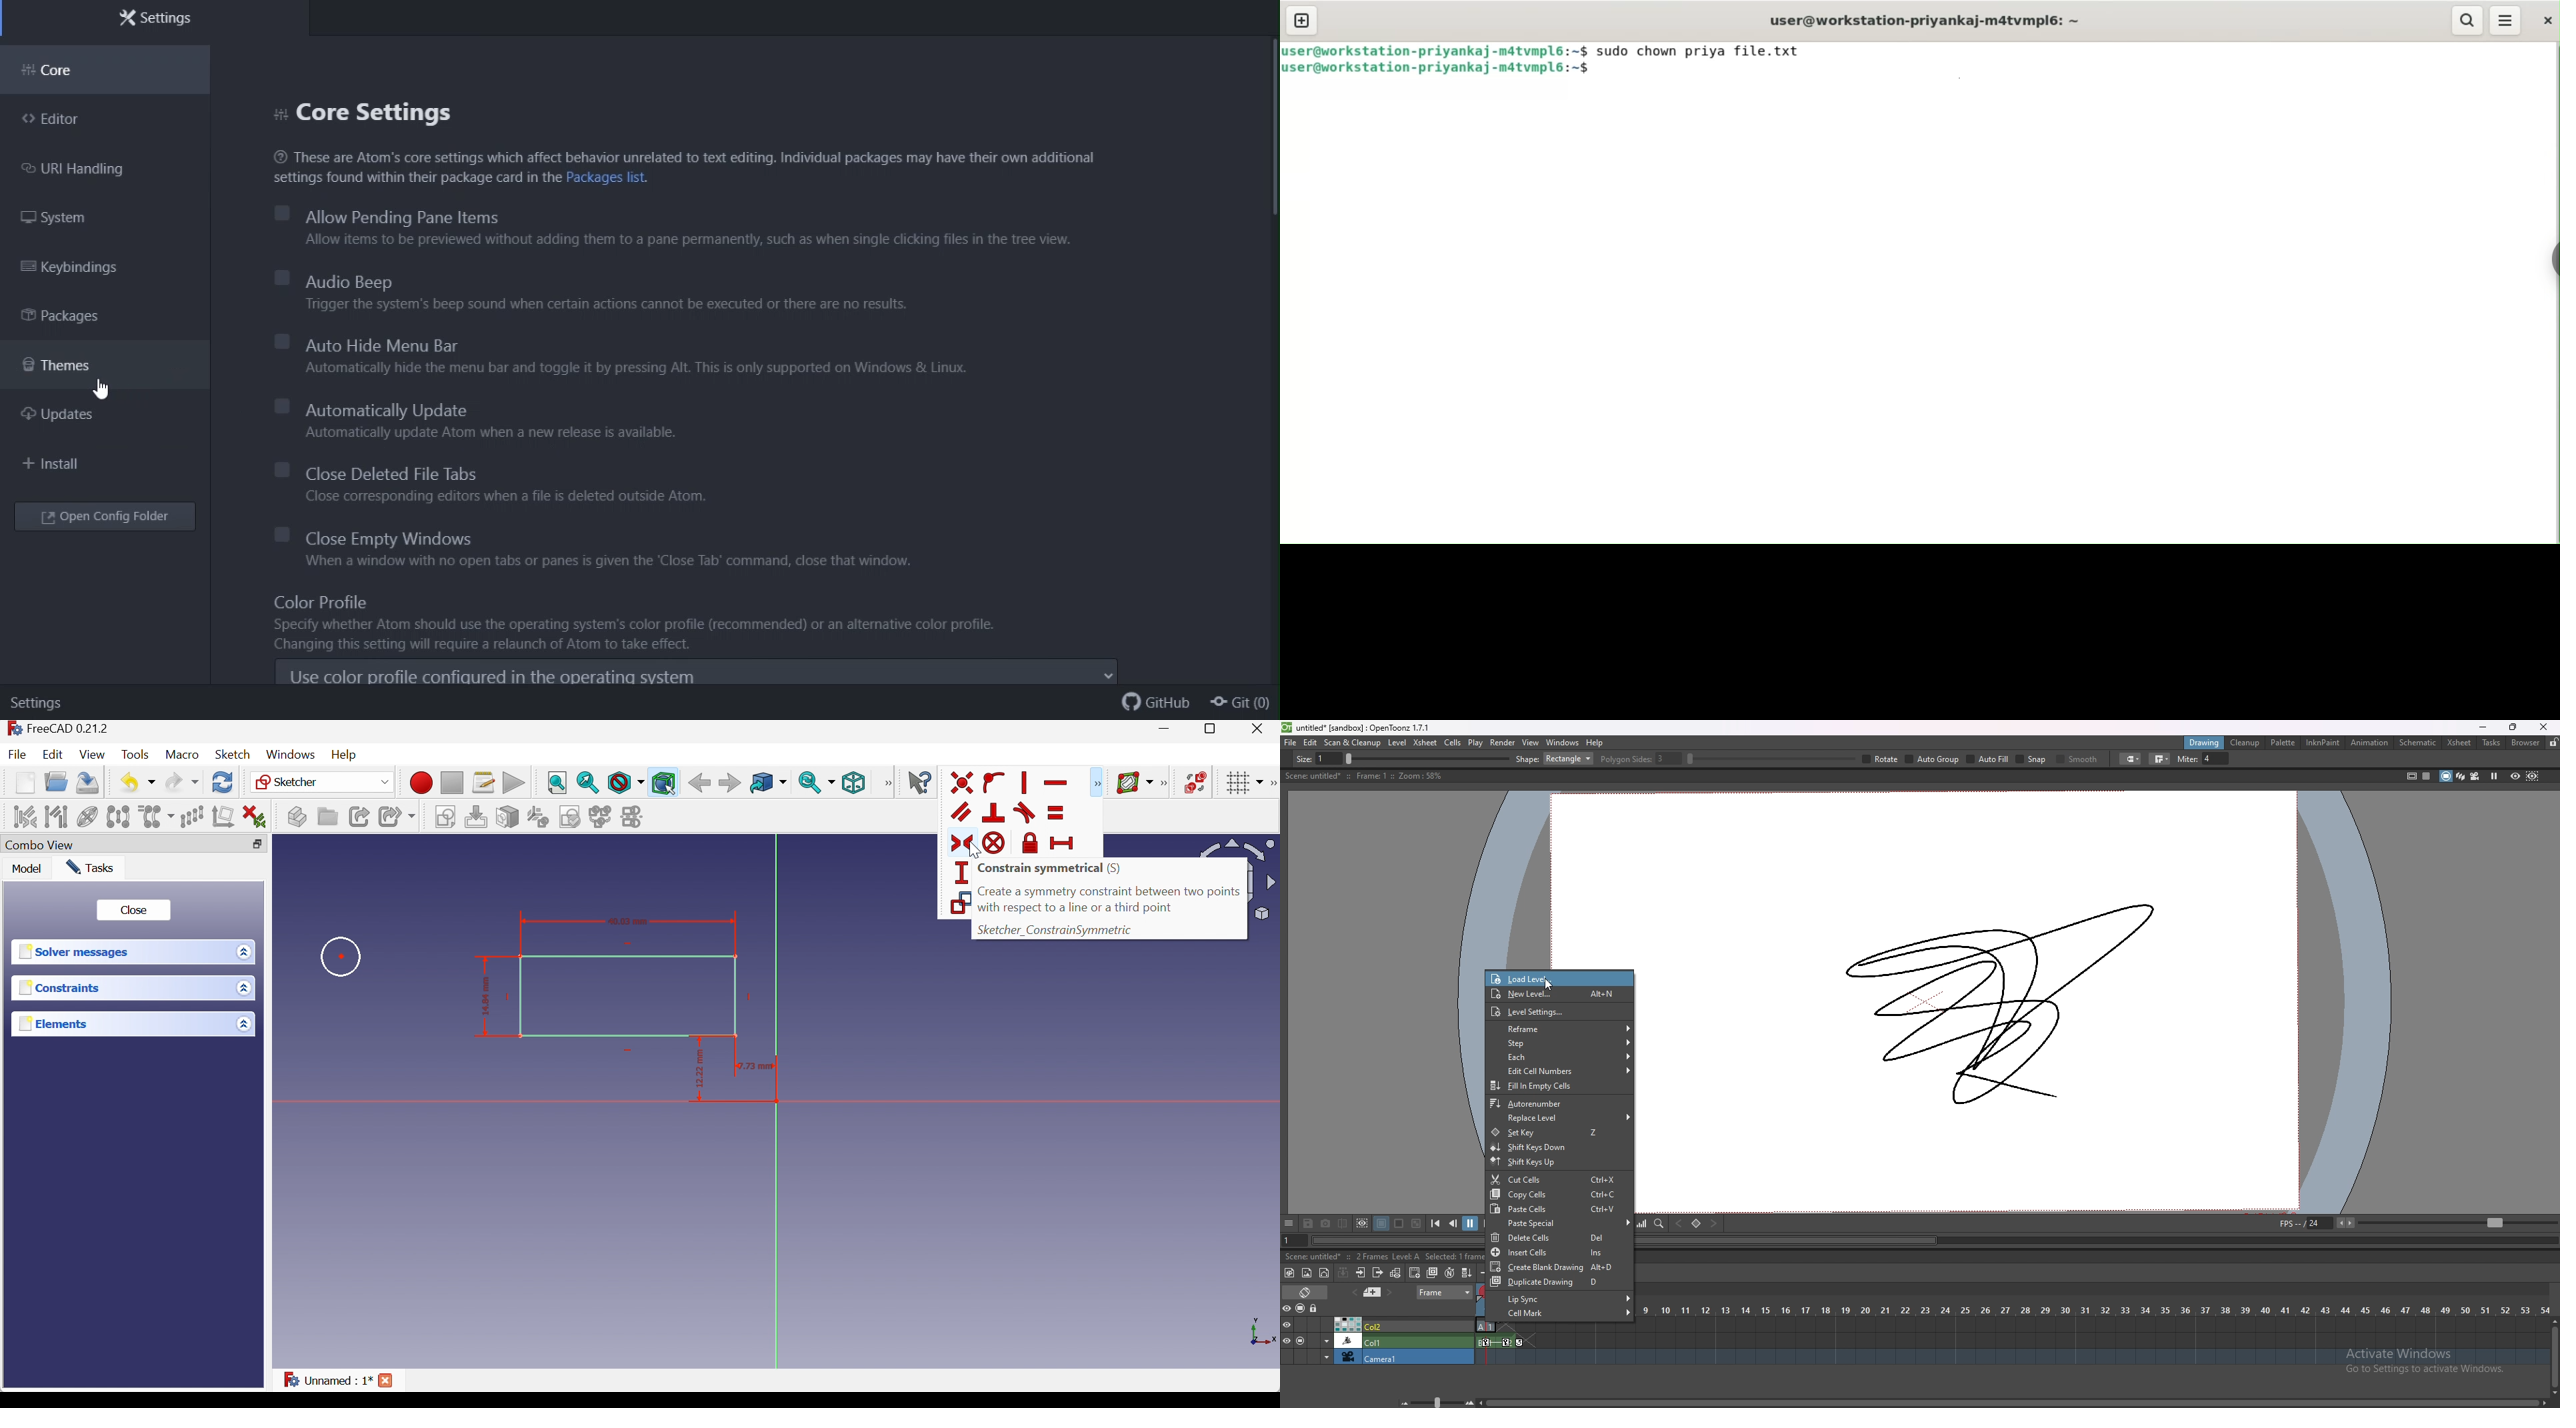 The width and height of the screenshot is (2576, 1428). I want to click on Create part, so click(297, 816).